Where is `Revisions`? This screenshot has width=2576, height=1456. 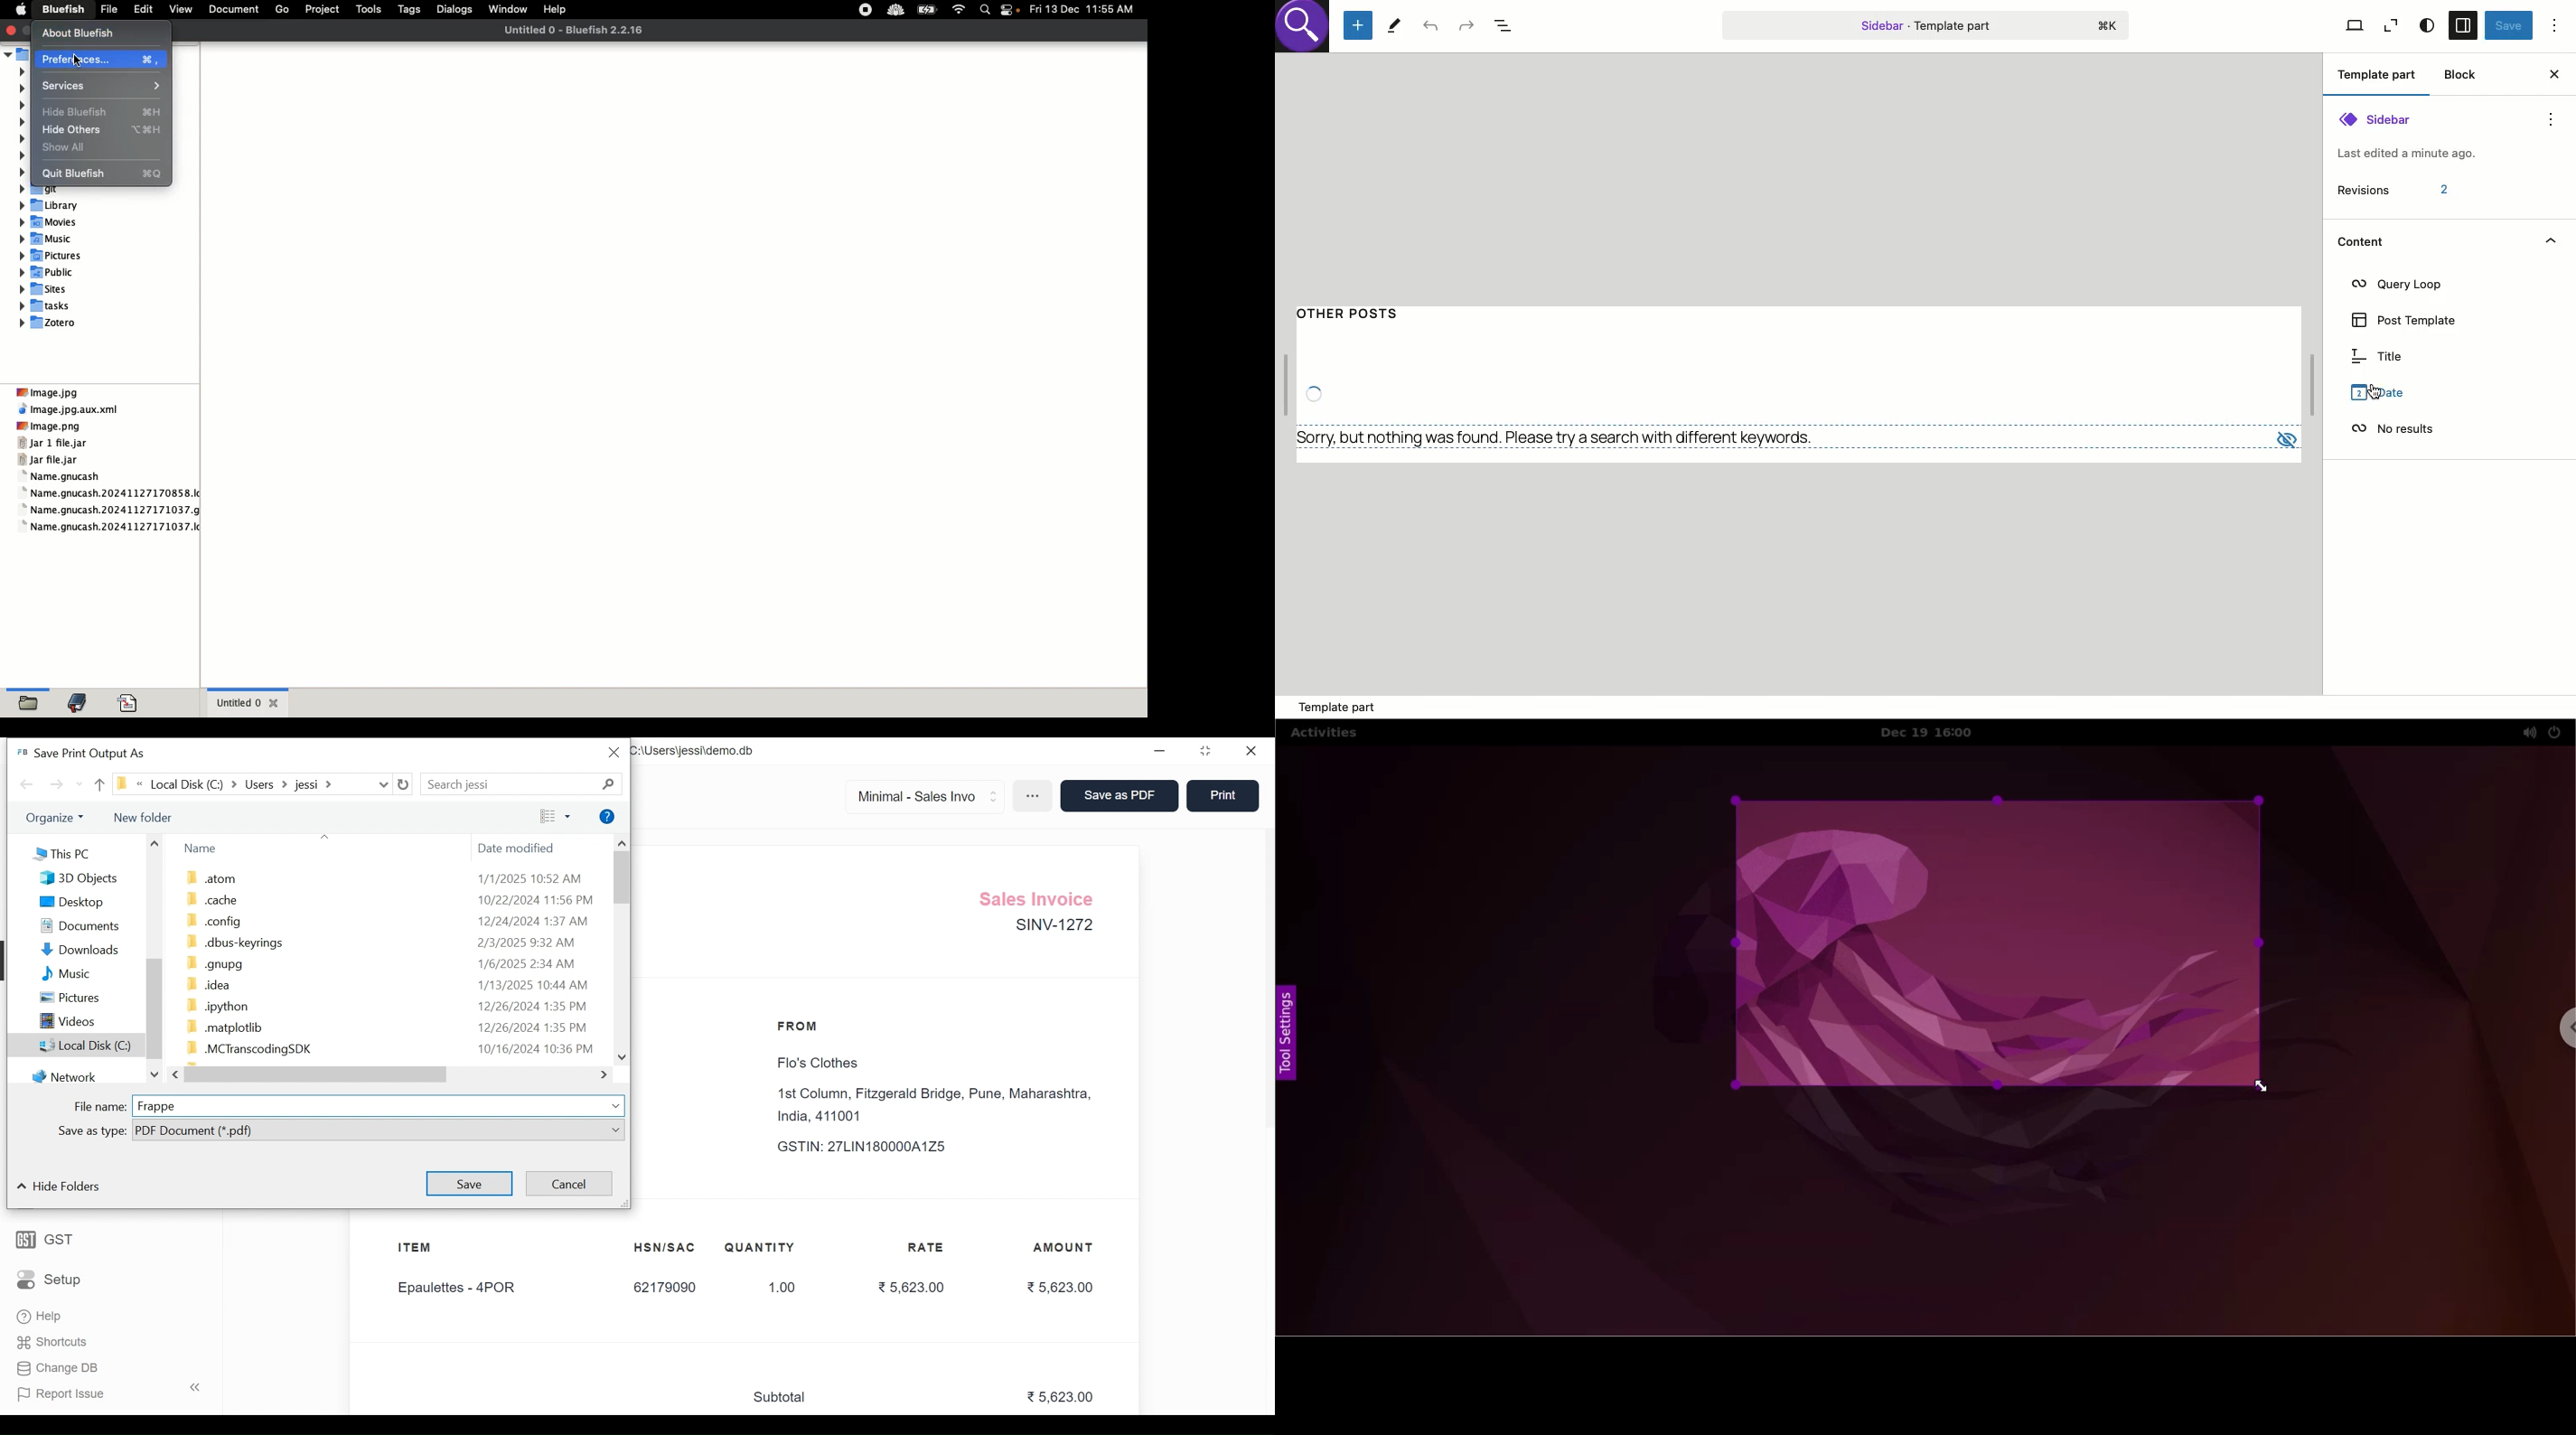 Revisions is located at coordinates (2392, 190).